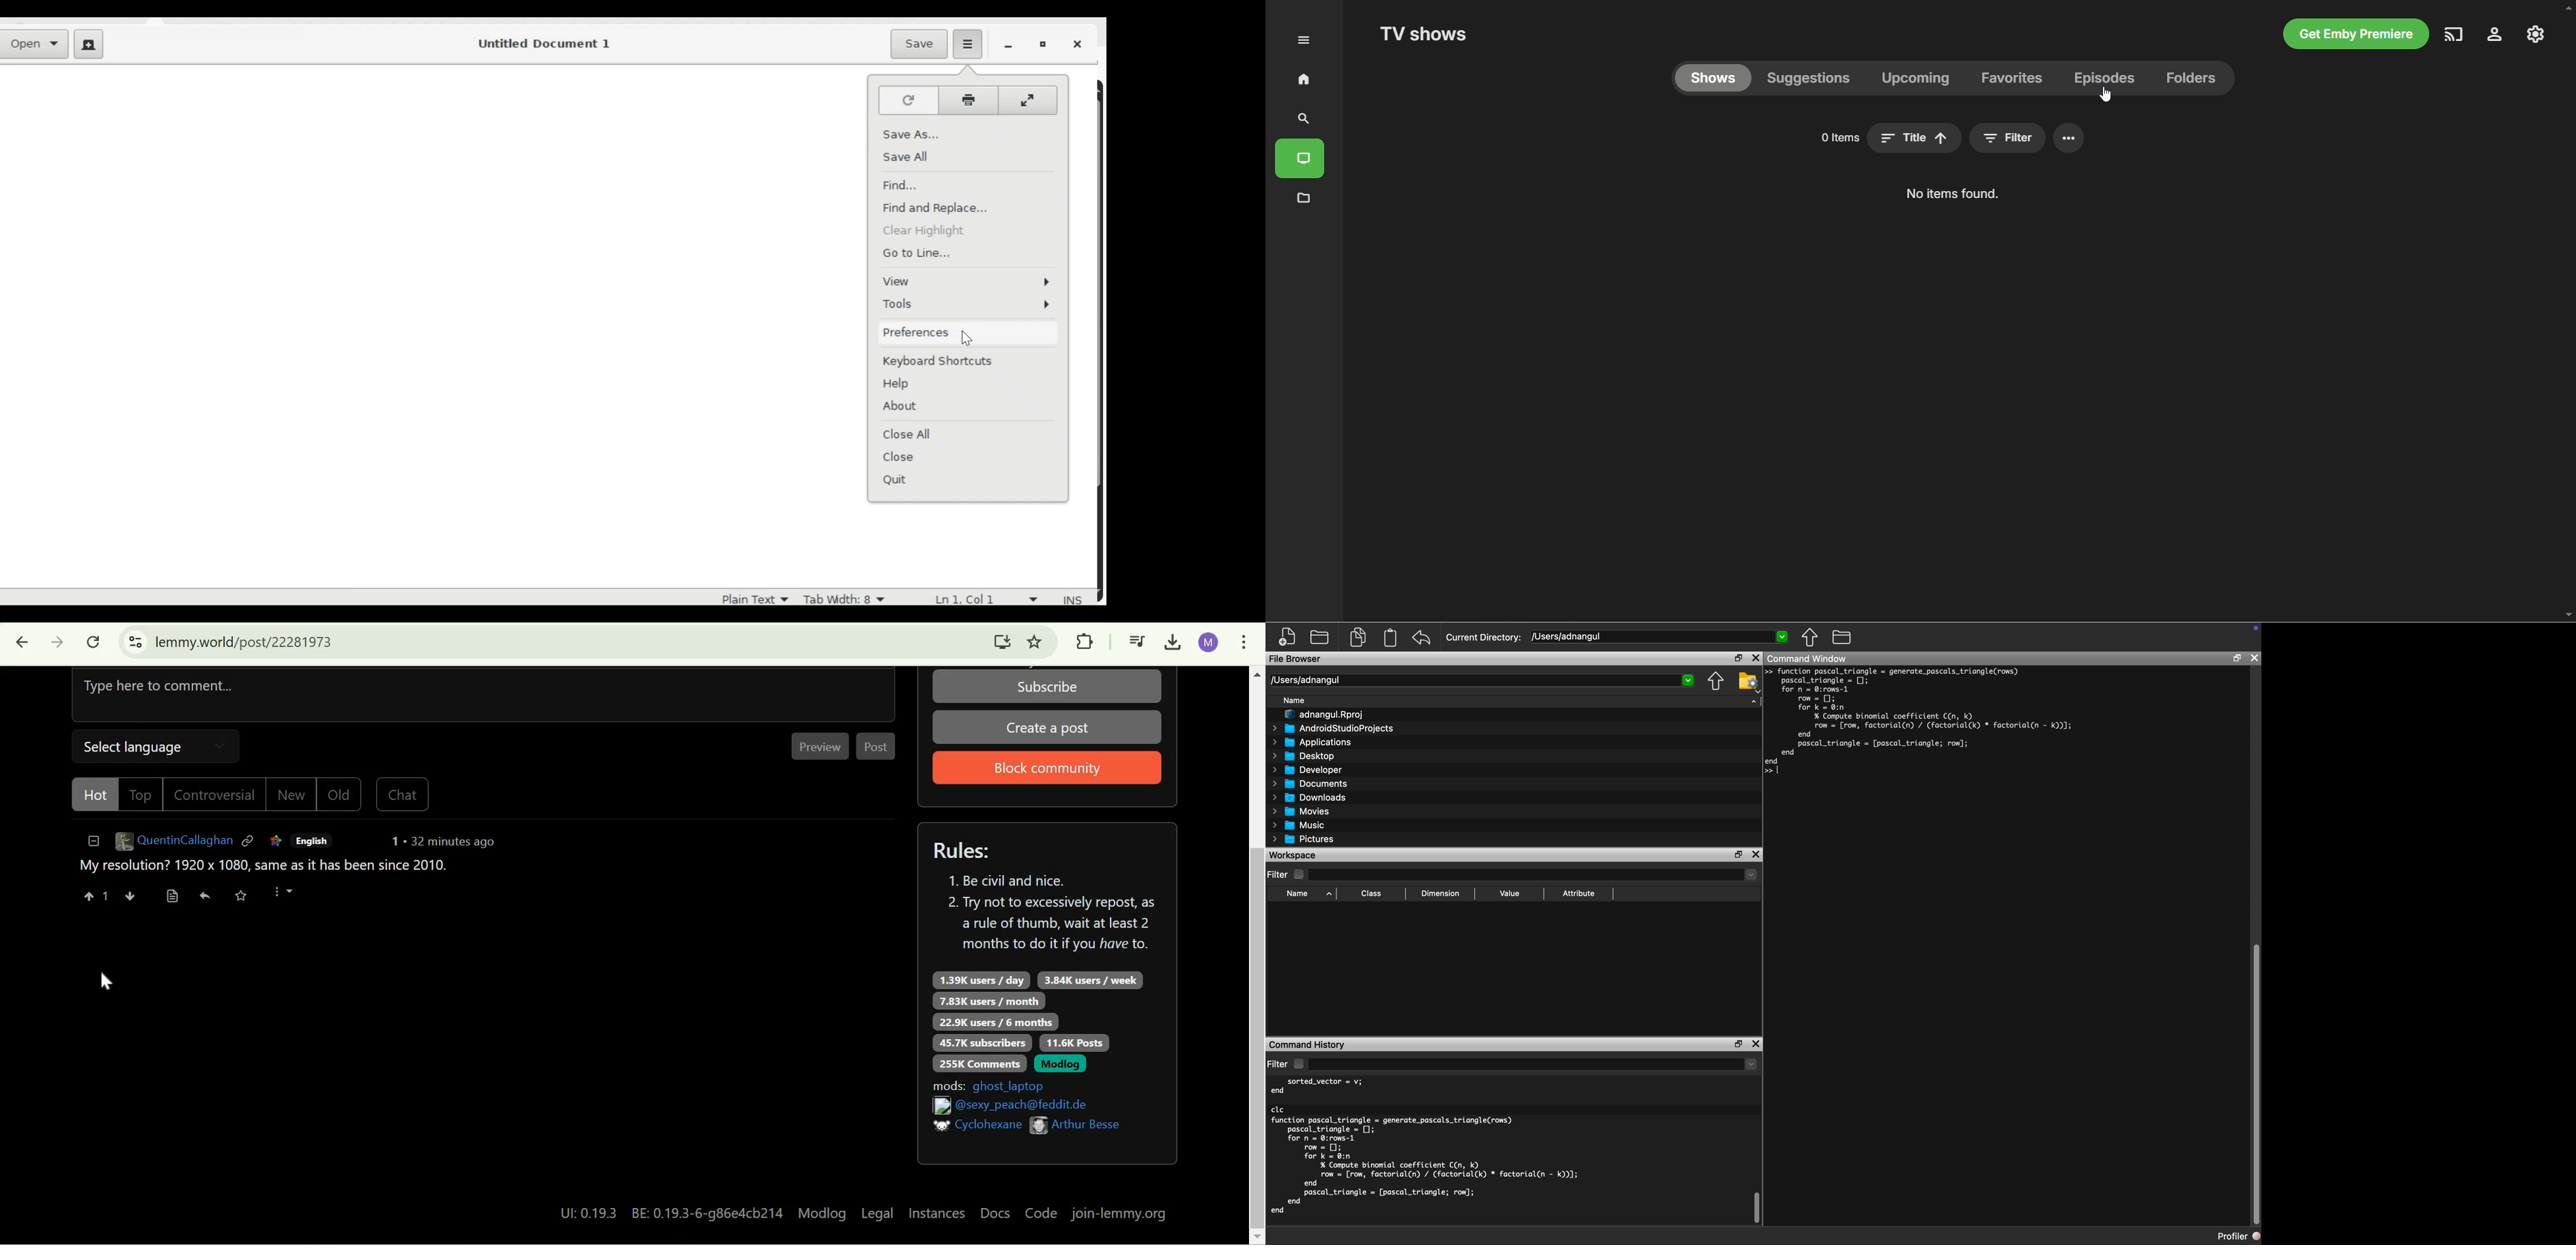  I want to click on reply, so click(209, 899).